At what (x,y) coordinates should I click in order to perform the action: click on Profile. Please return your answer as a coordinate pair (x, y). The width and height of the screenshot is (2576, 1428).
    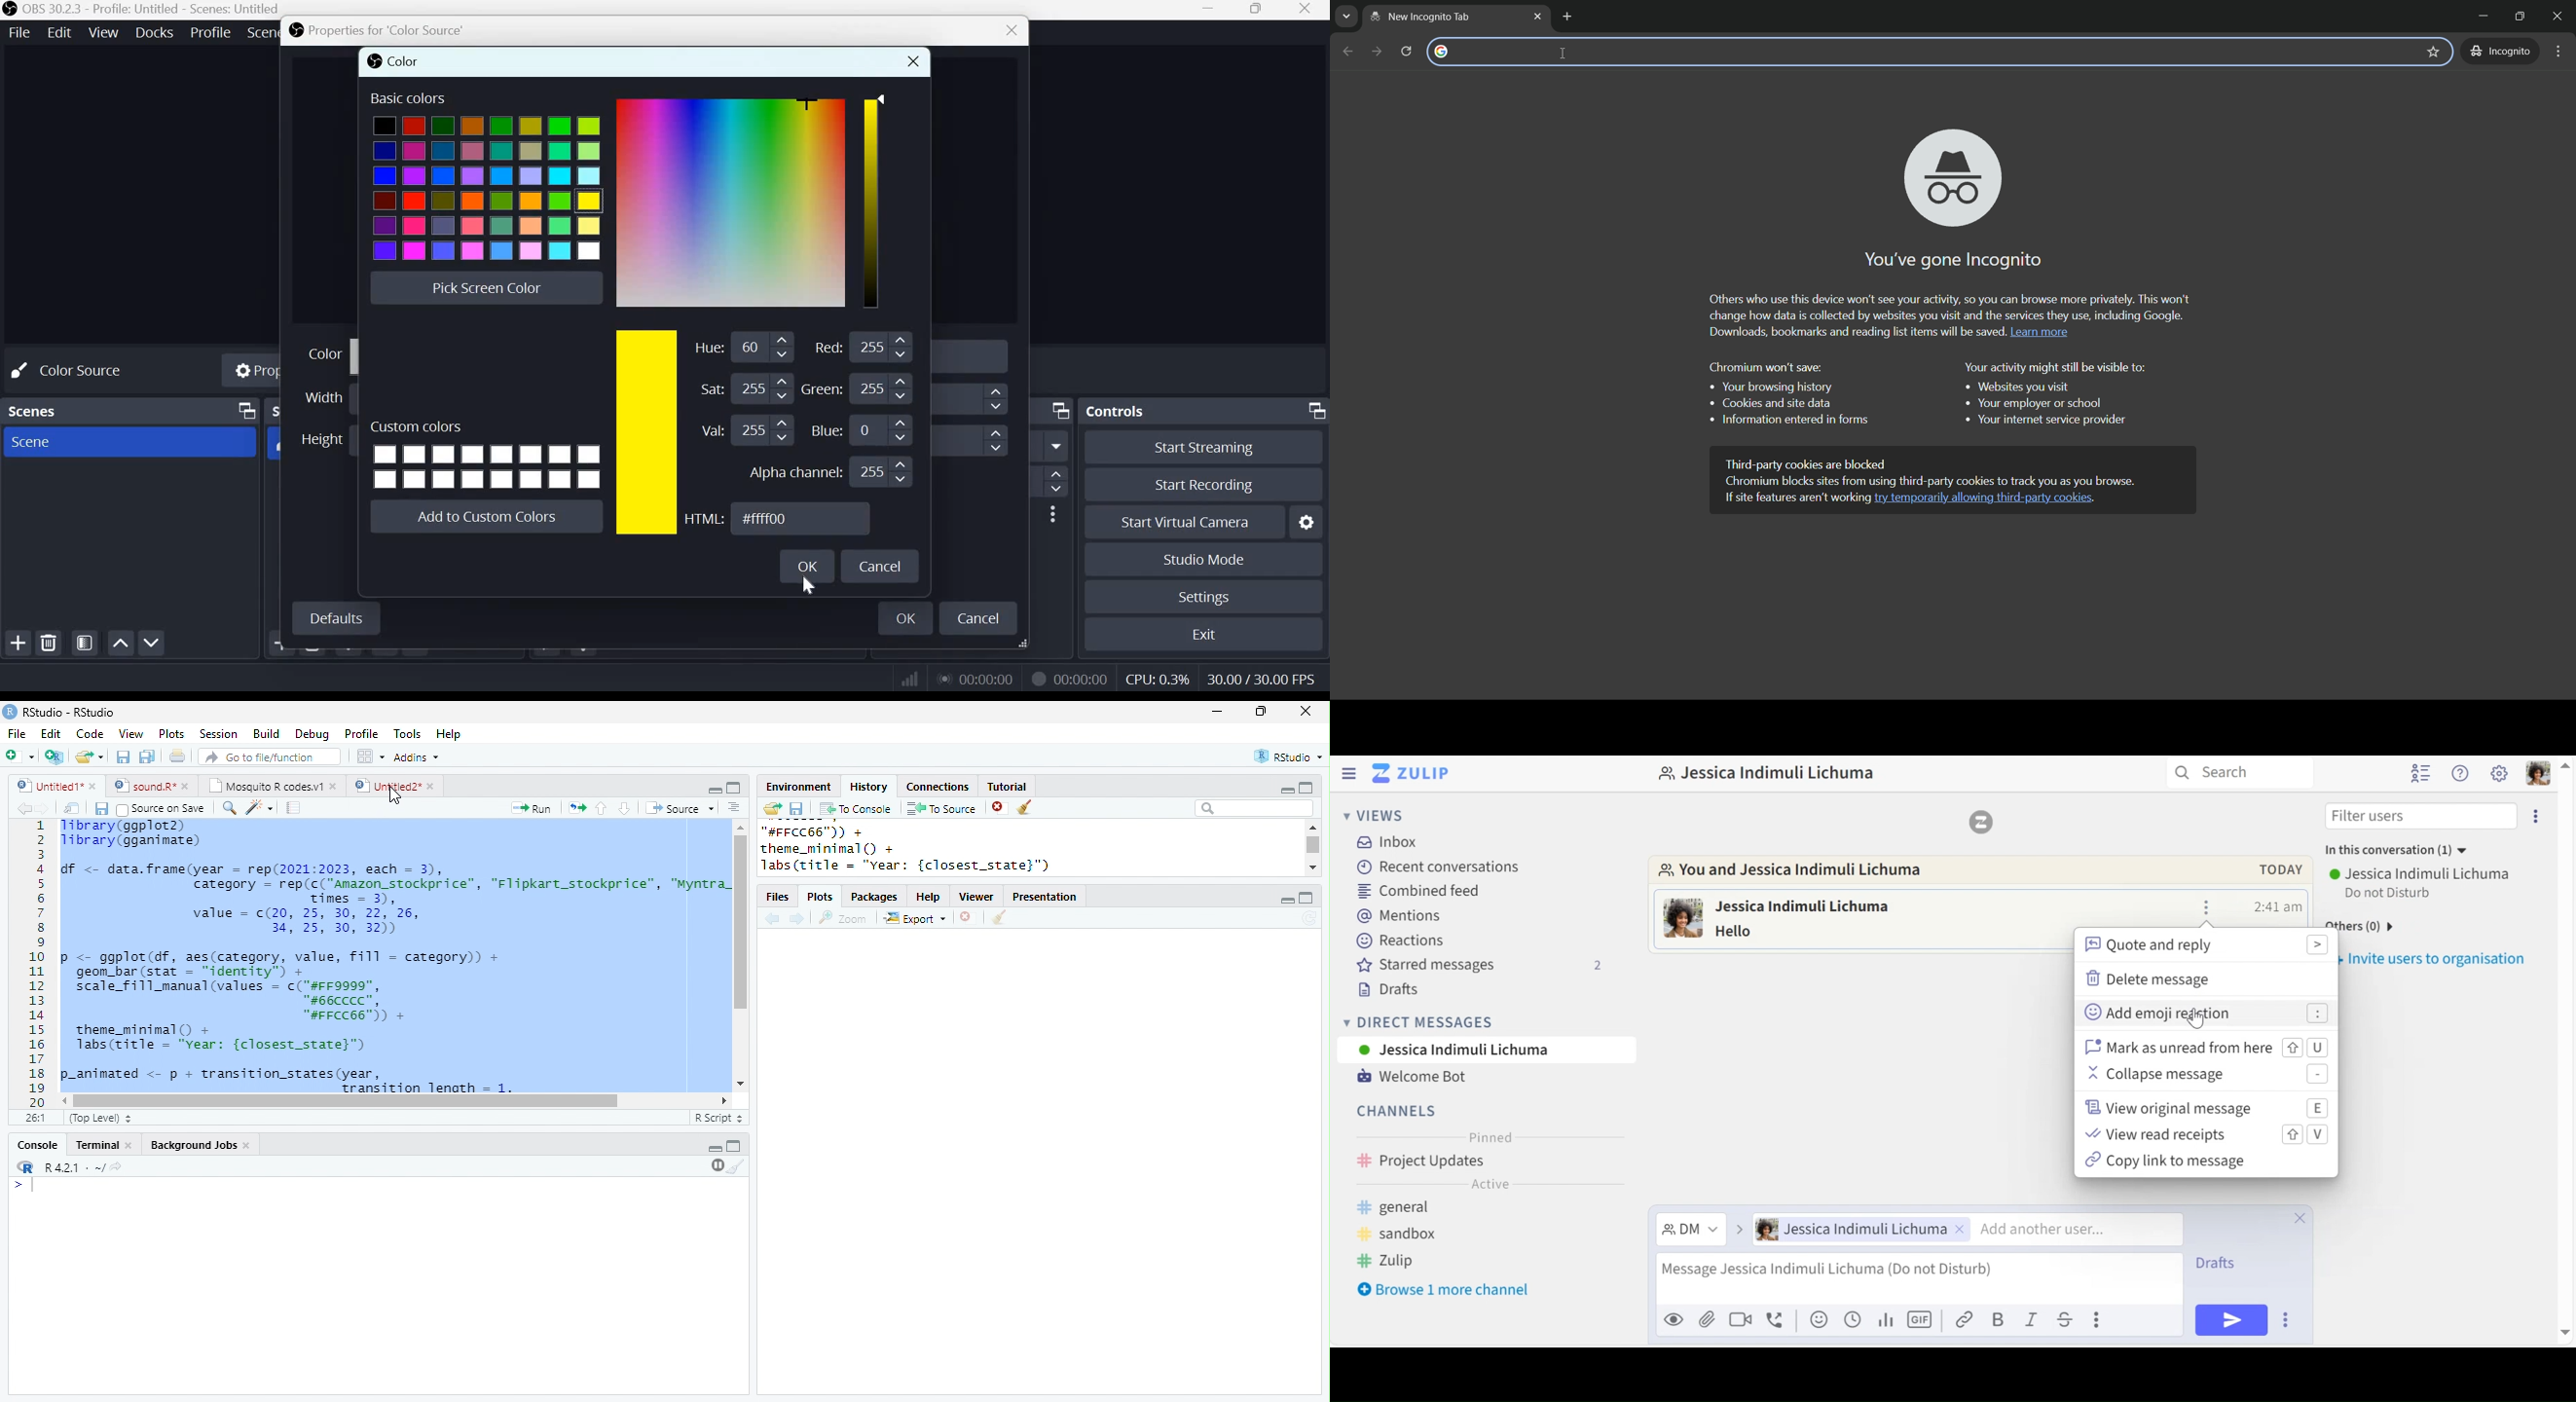
    Looking at the image, I should click on (209, 32).